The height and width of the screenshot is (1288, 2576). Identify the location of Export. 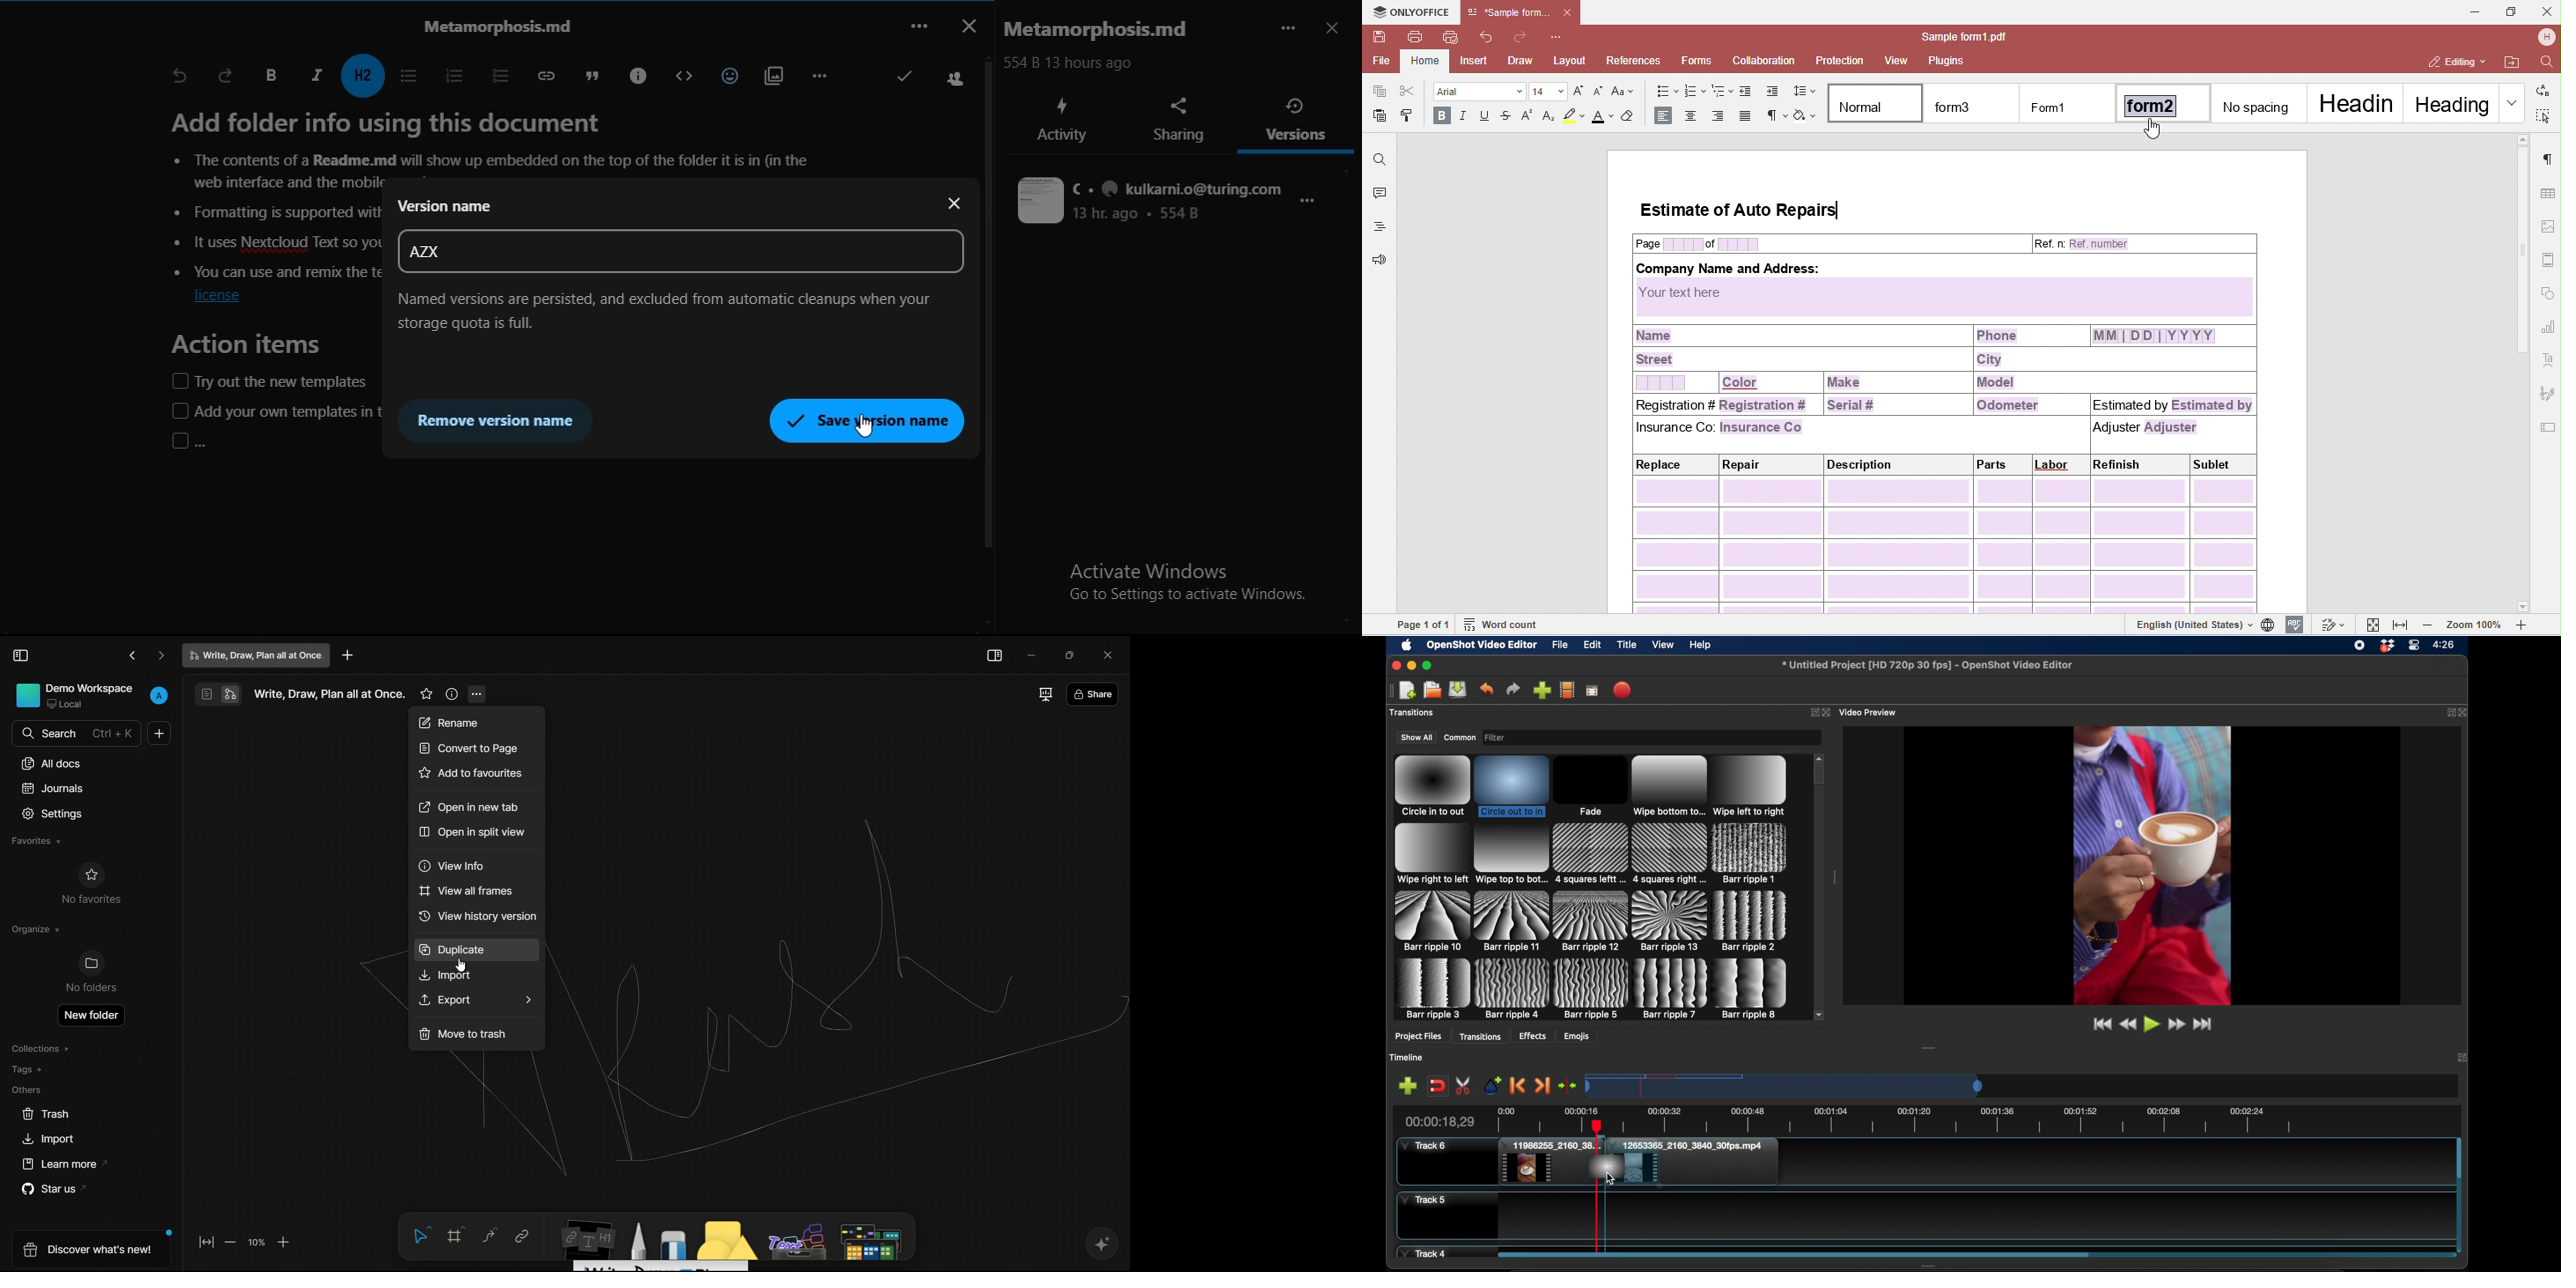
(478, 999).